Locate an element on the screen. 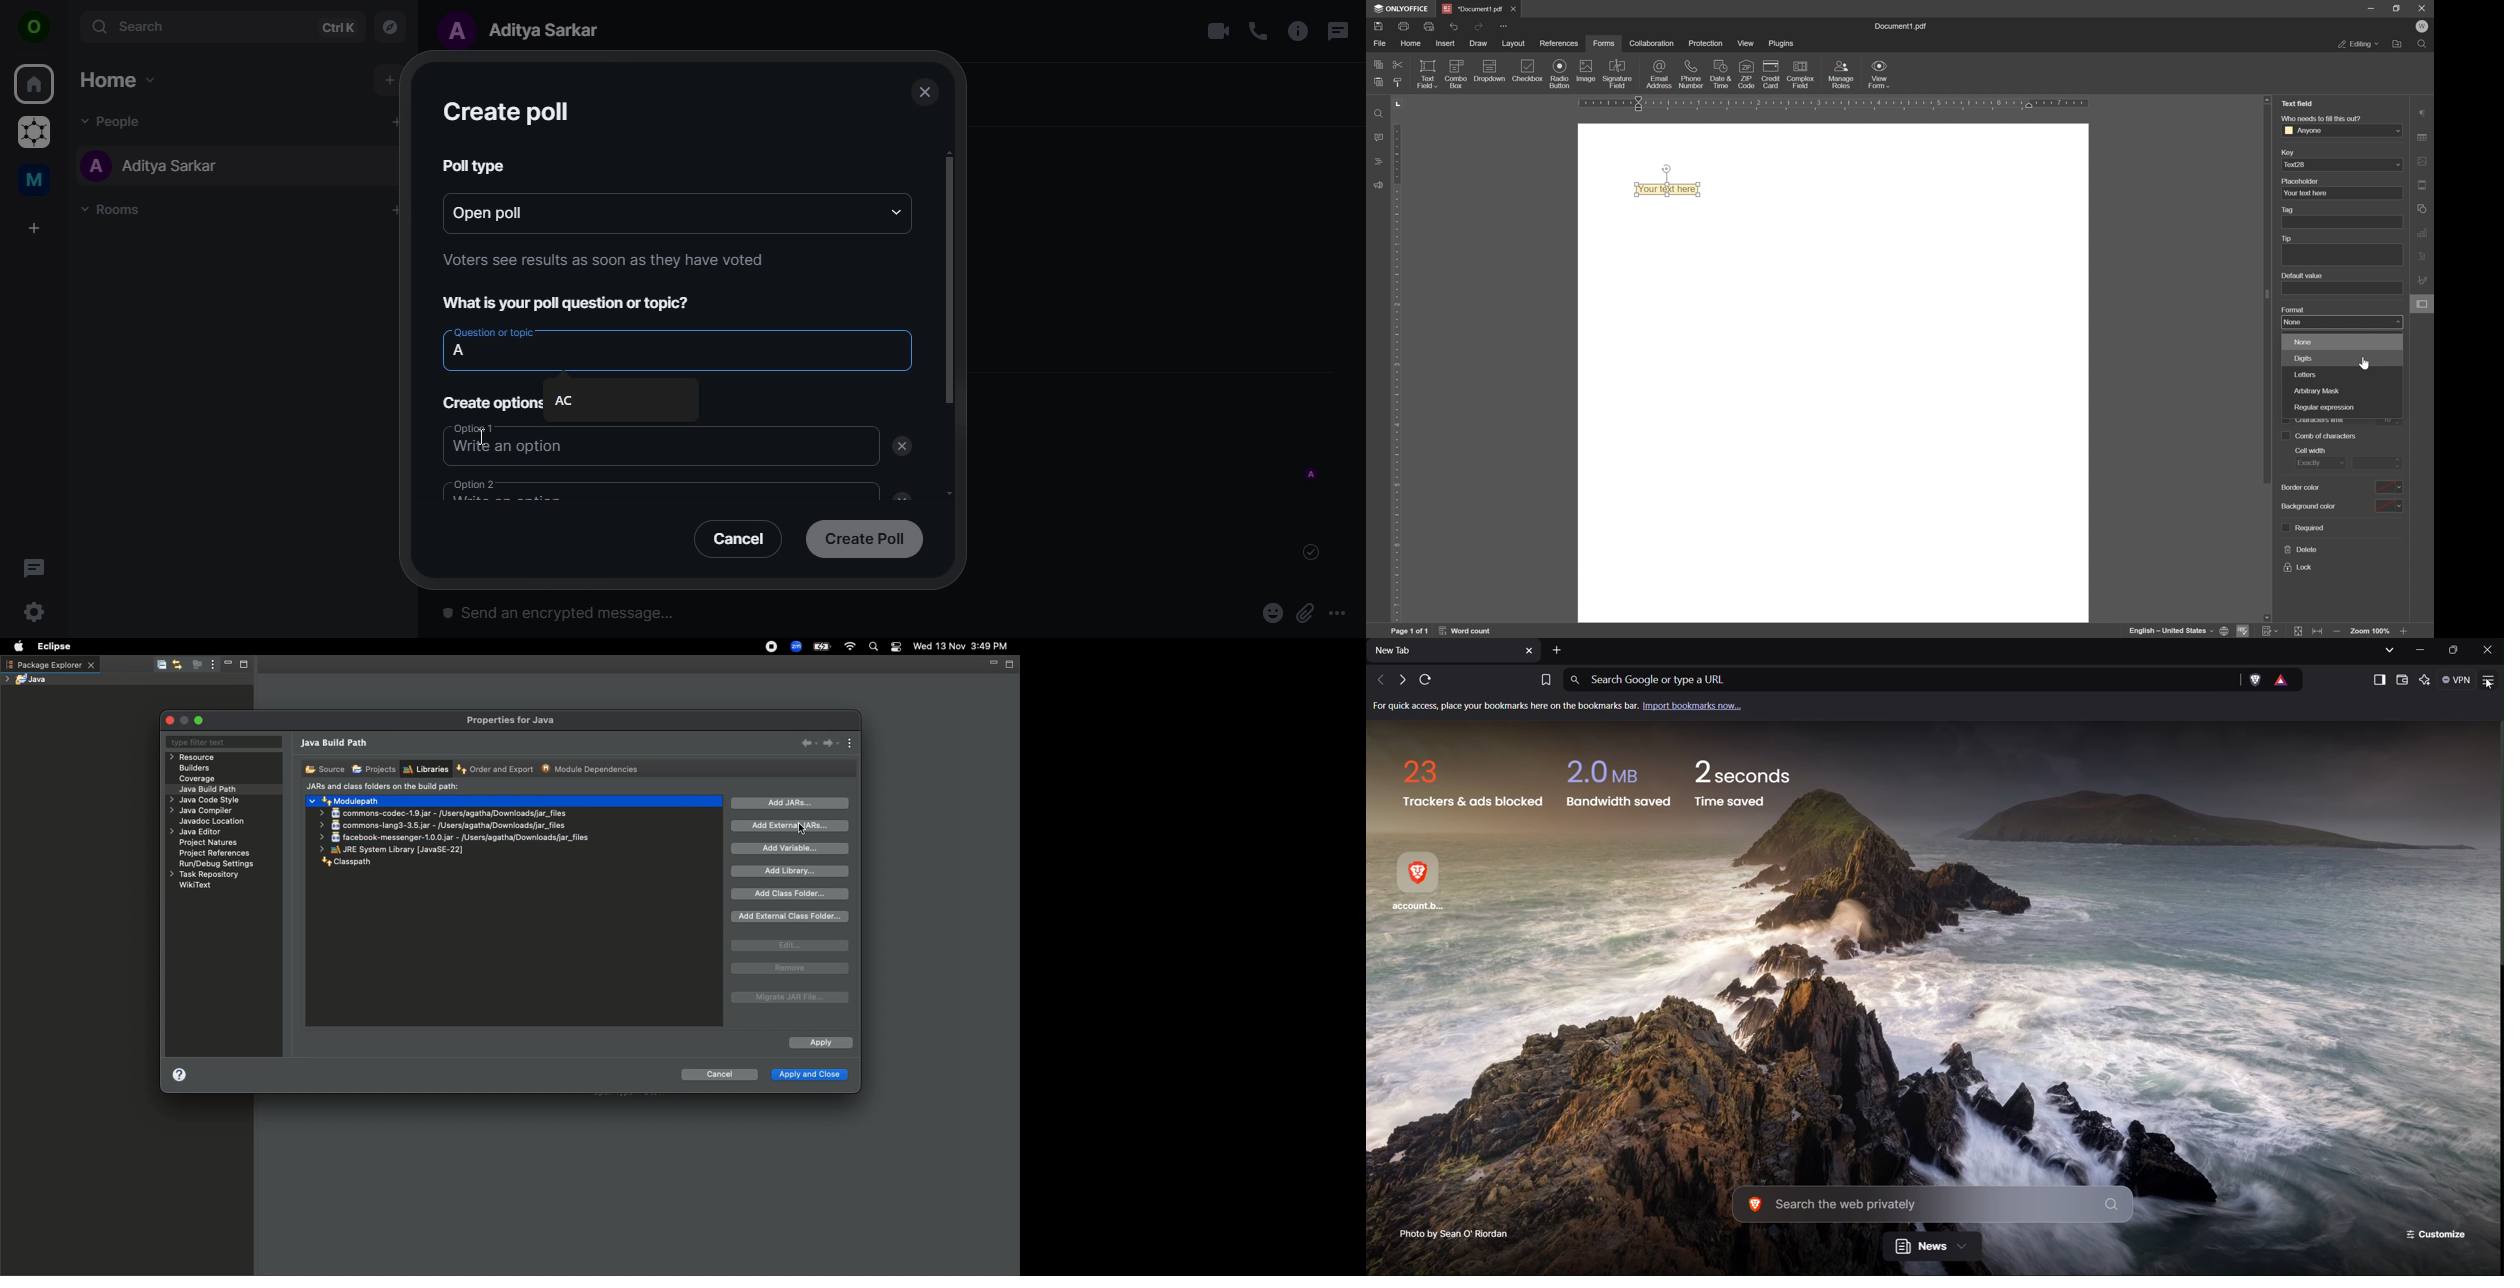 This screenshot has width=2520, height=1288. Maximize is located at coordinates (248, 666).